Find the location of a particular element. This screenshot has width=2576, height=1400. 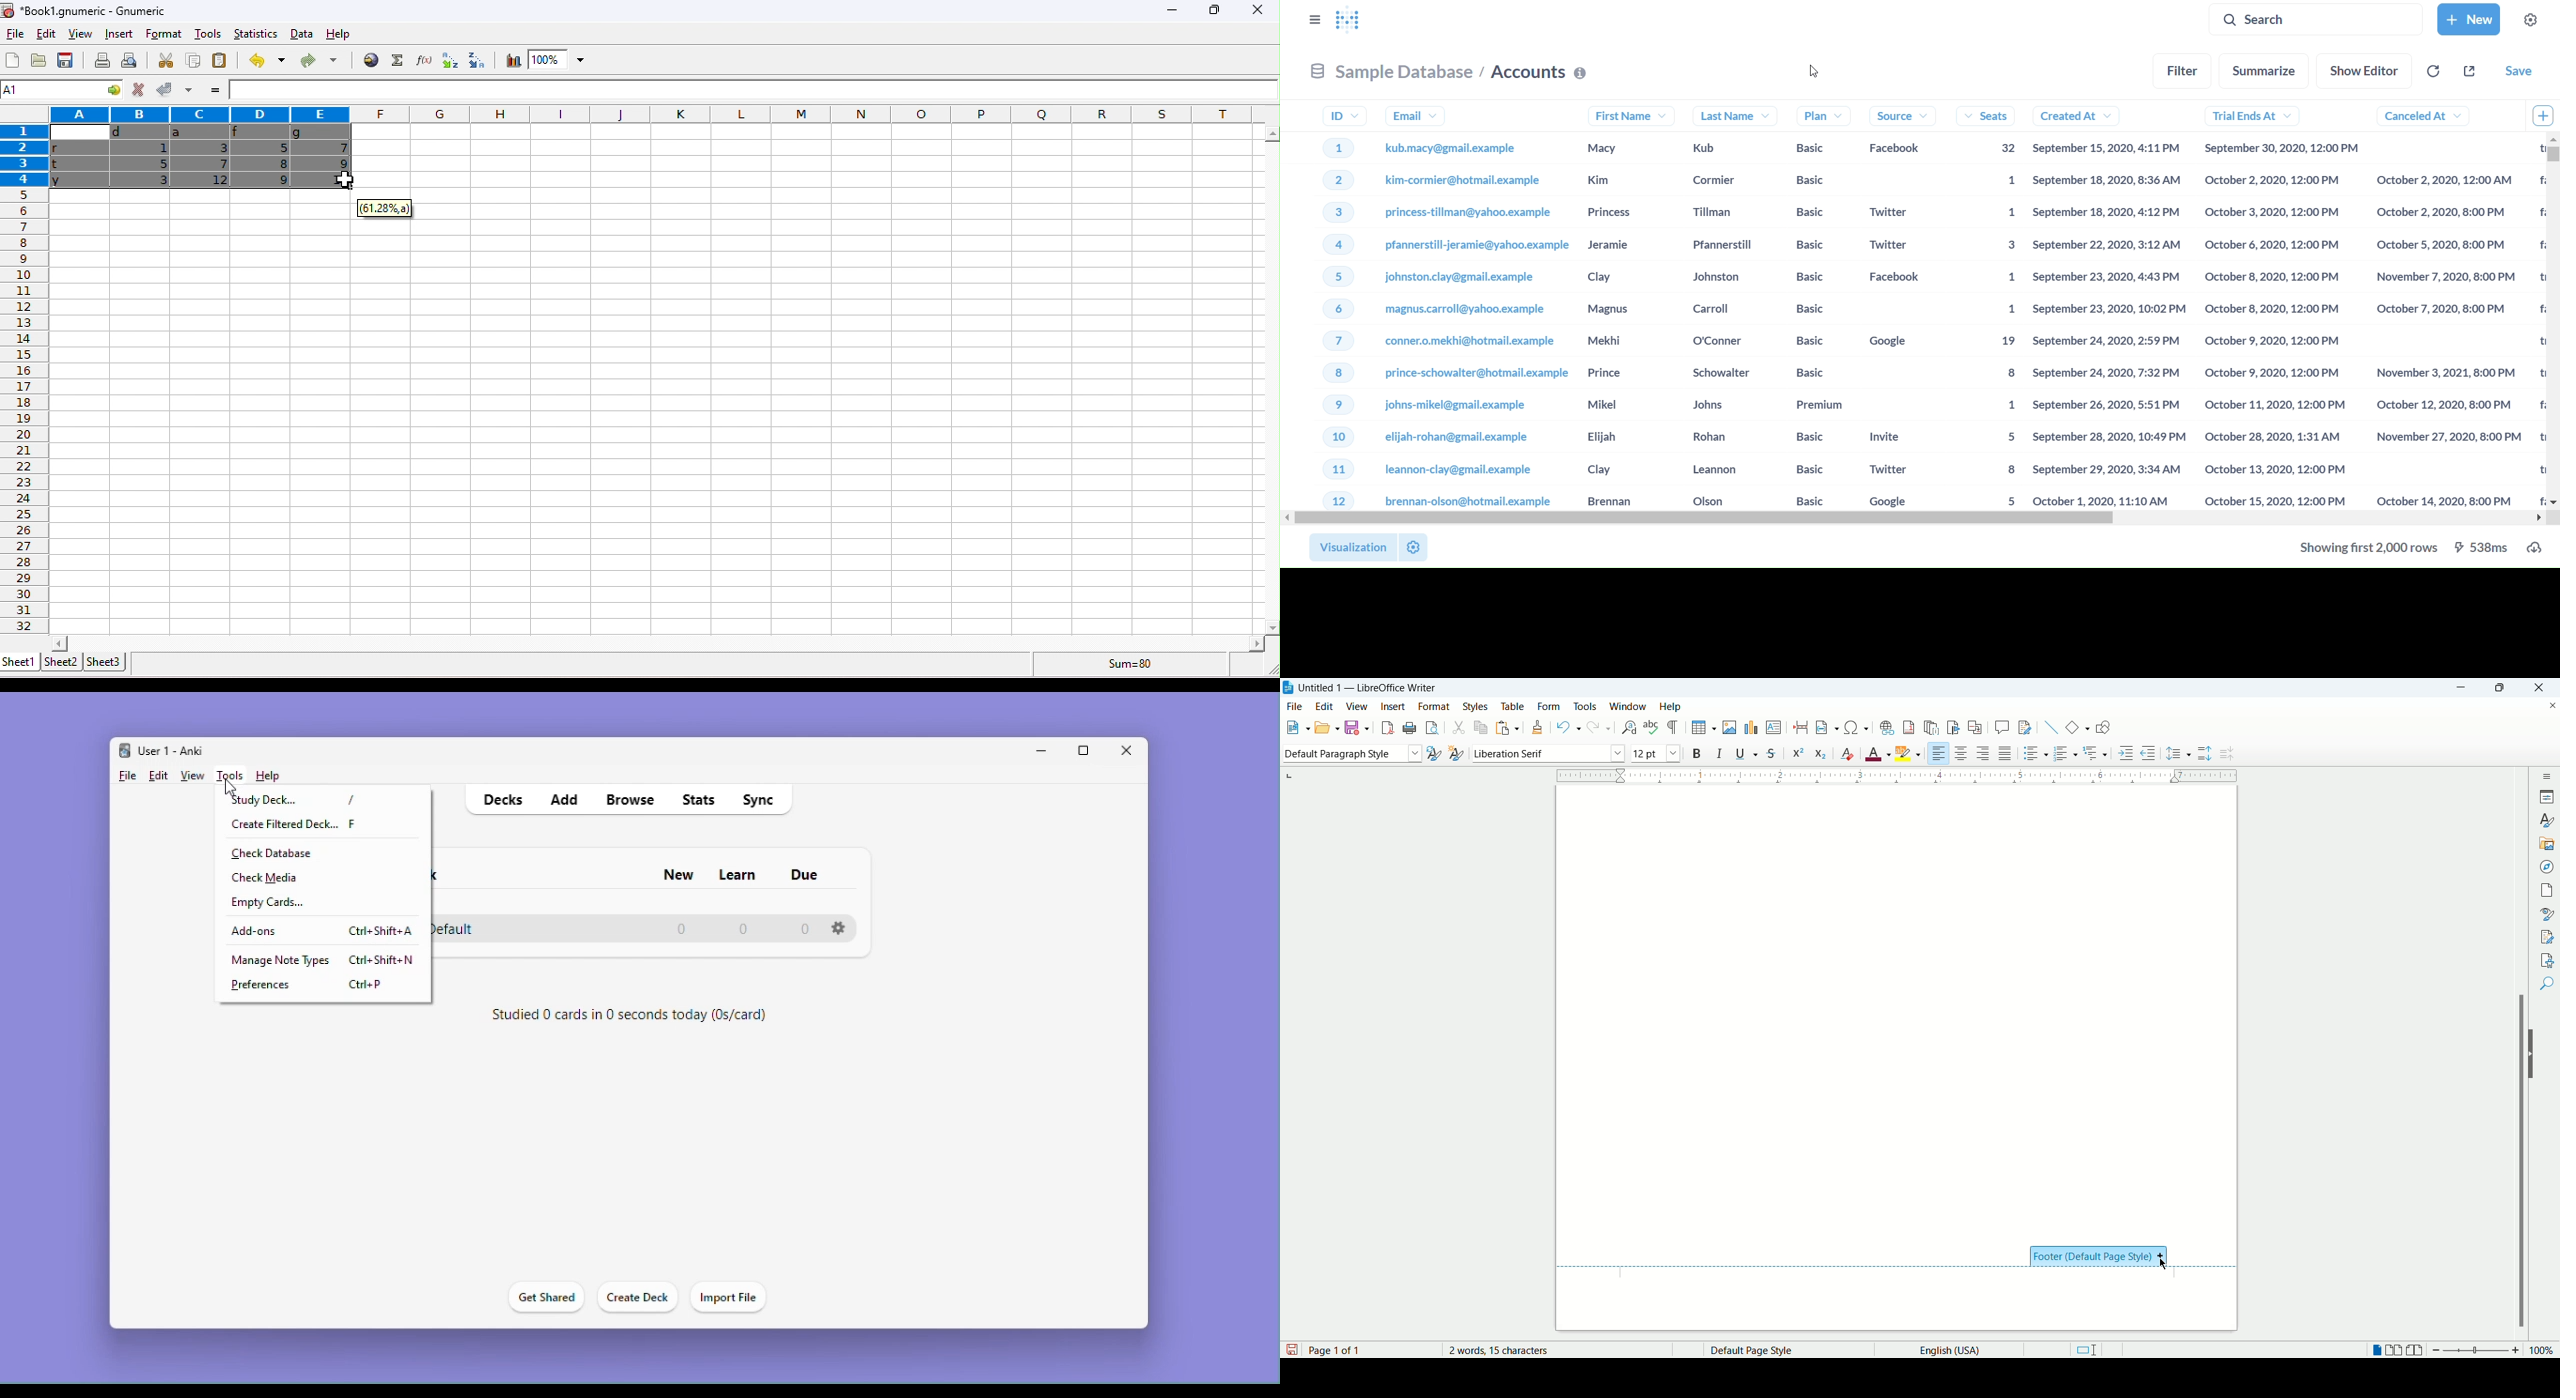

insert field is located at coordinates (1827, 728).